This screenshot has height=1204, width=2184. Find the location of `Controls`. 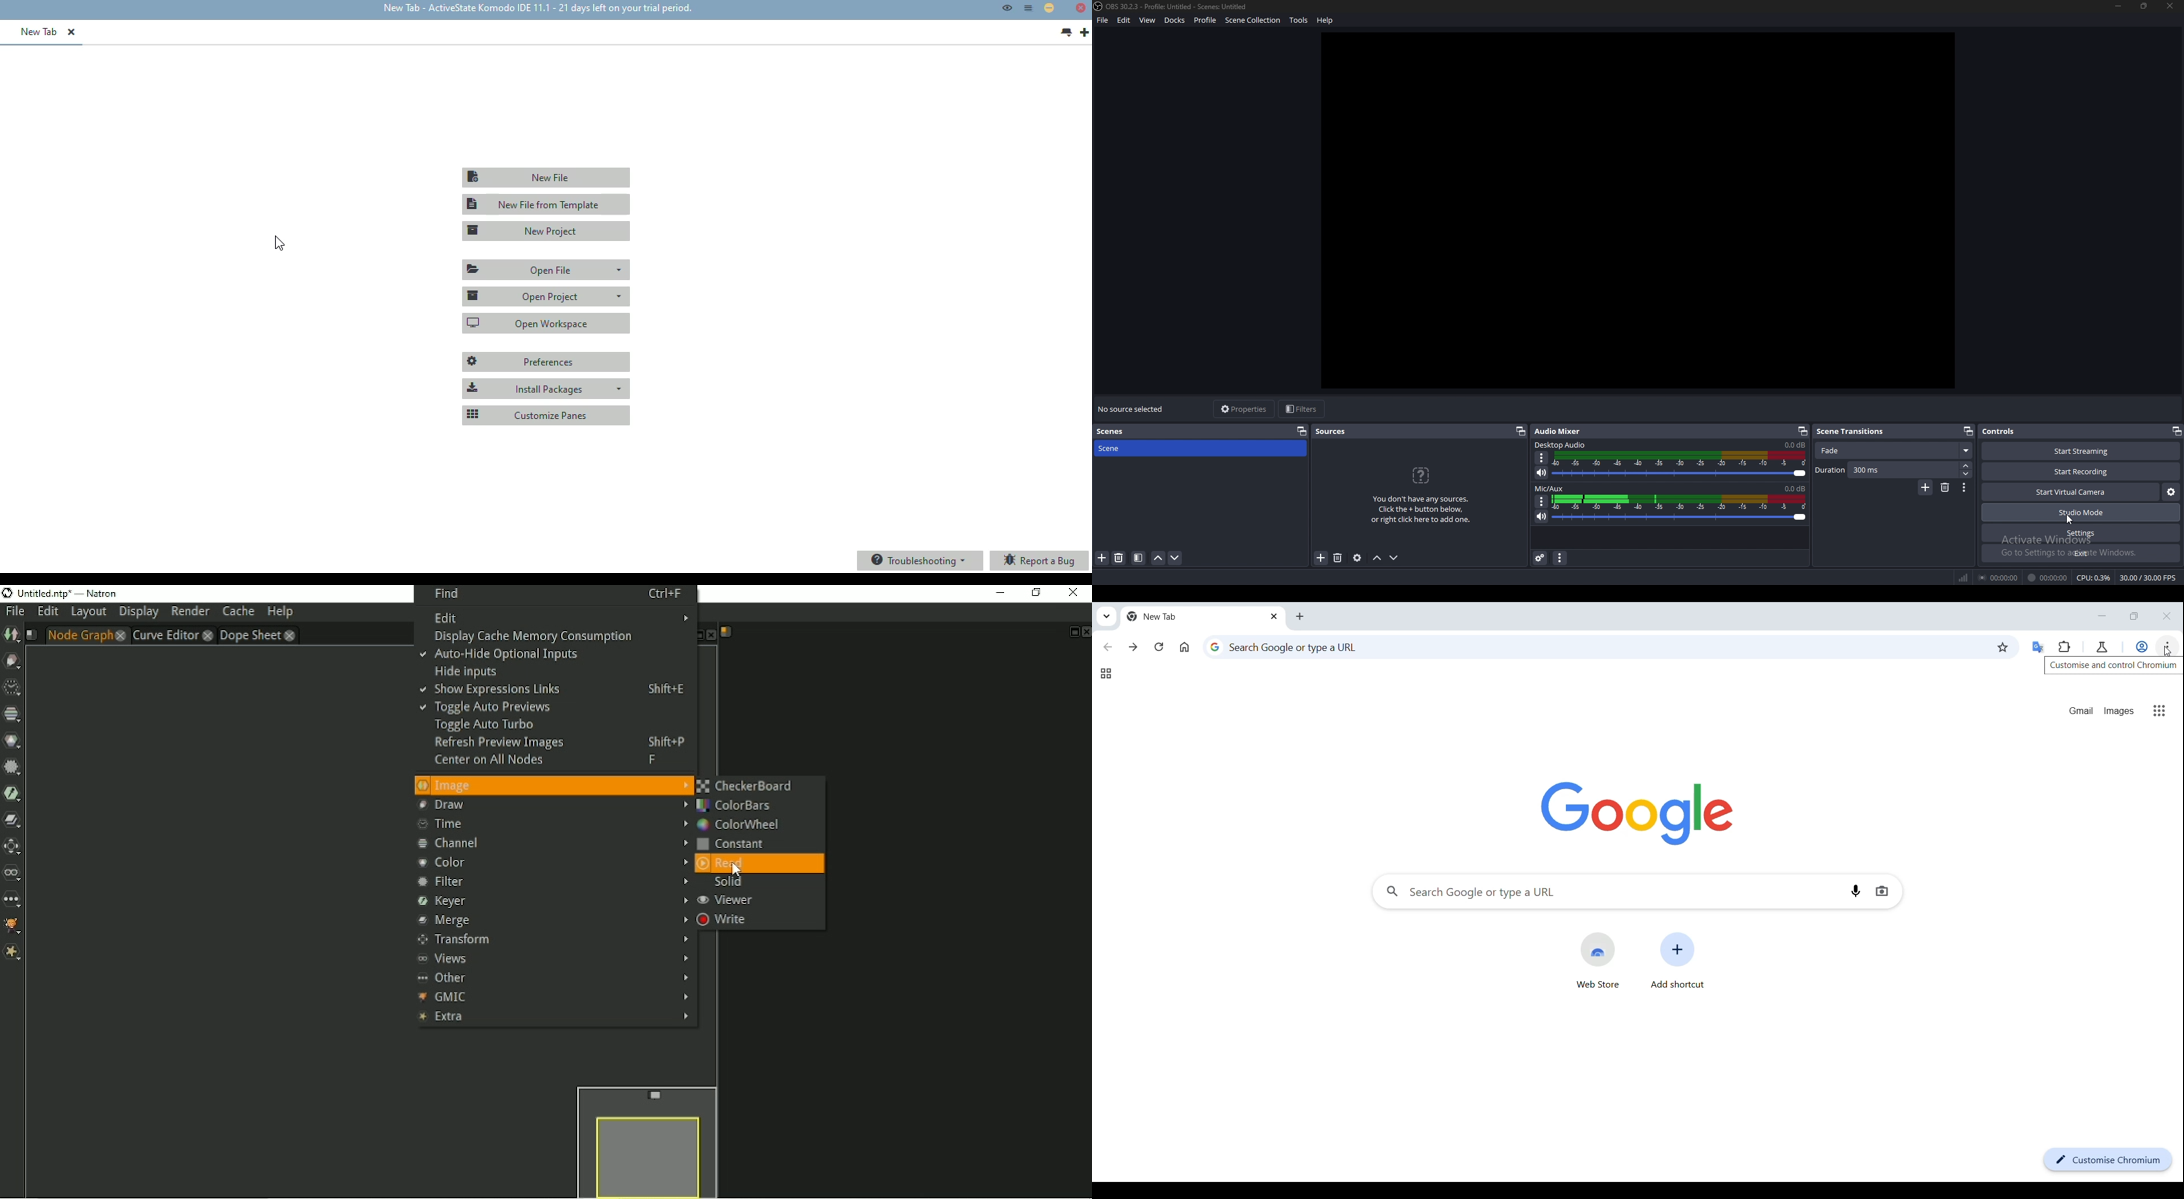

Controls is located at coordinates (2016, 432).